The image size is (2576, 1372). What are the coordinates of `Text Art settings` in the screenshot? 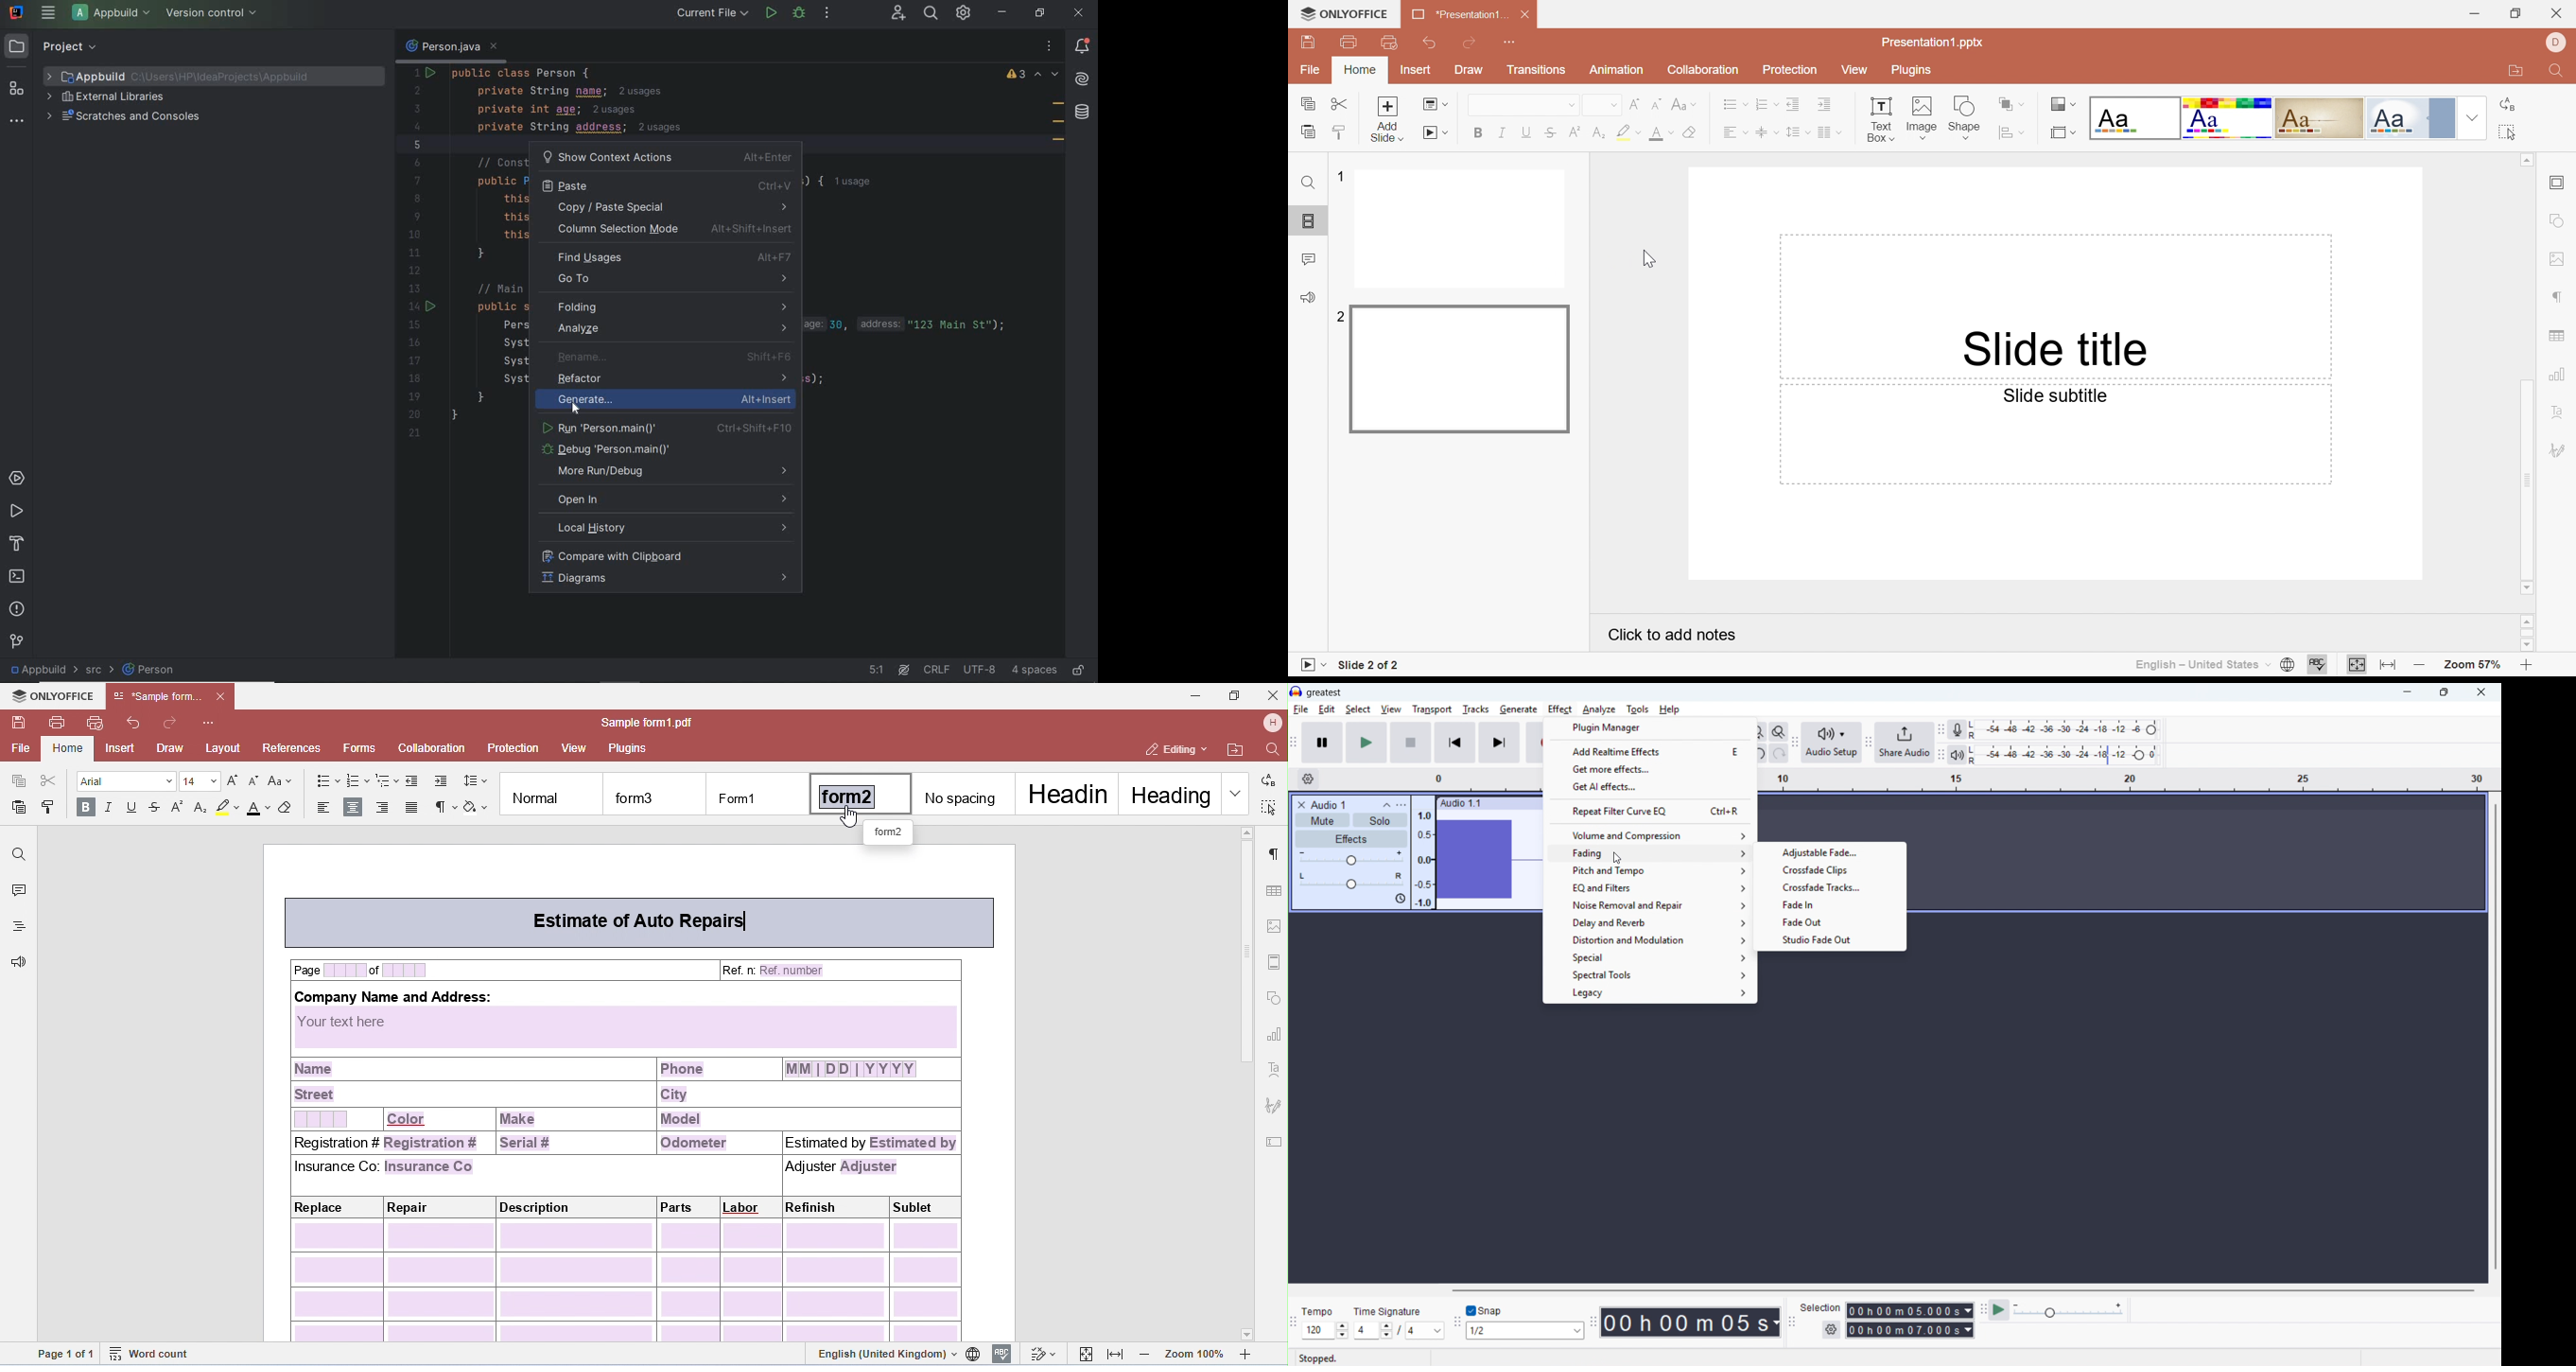 It's located at (2558, 412).